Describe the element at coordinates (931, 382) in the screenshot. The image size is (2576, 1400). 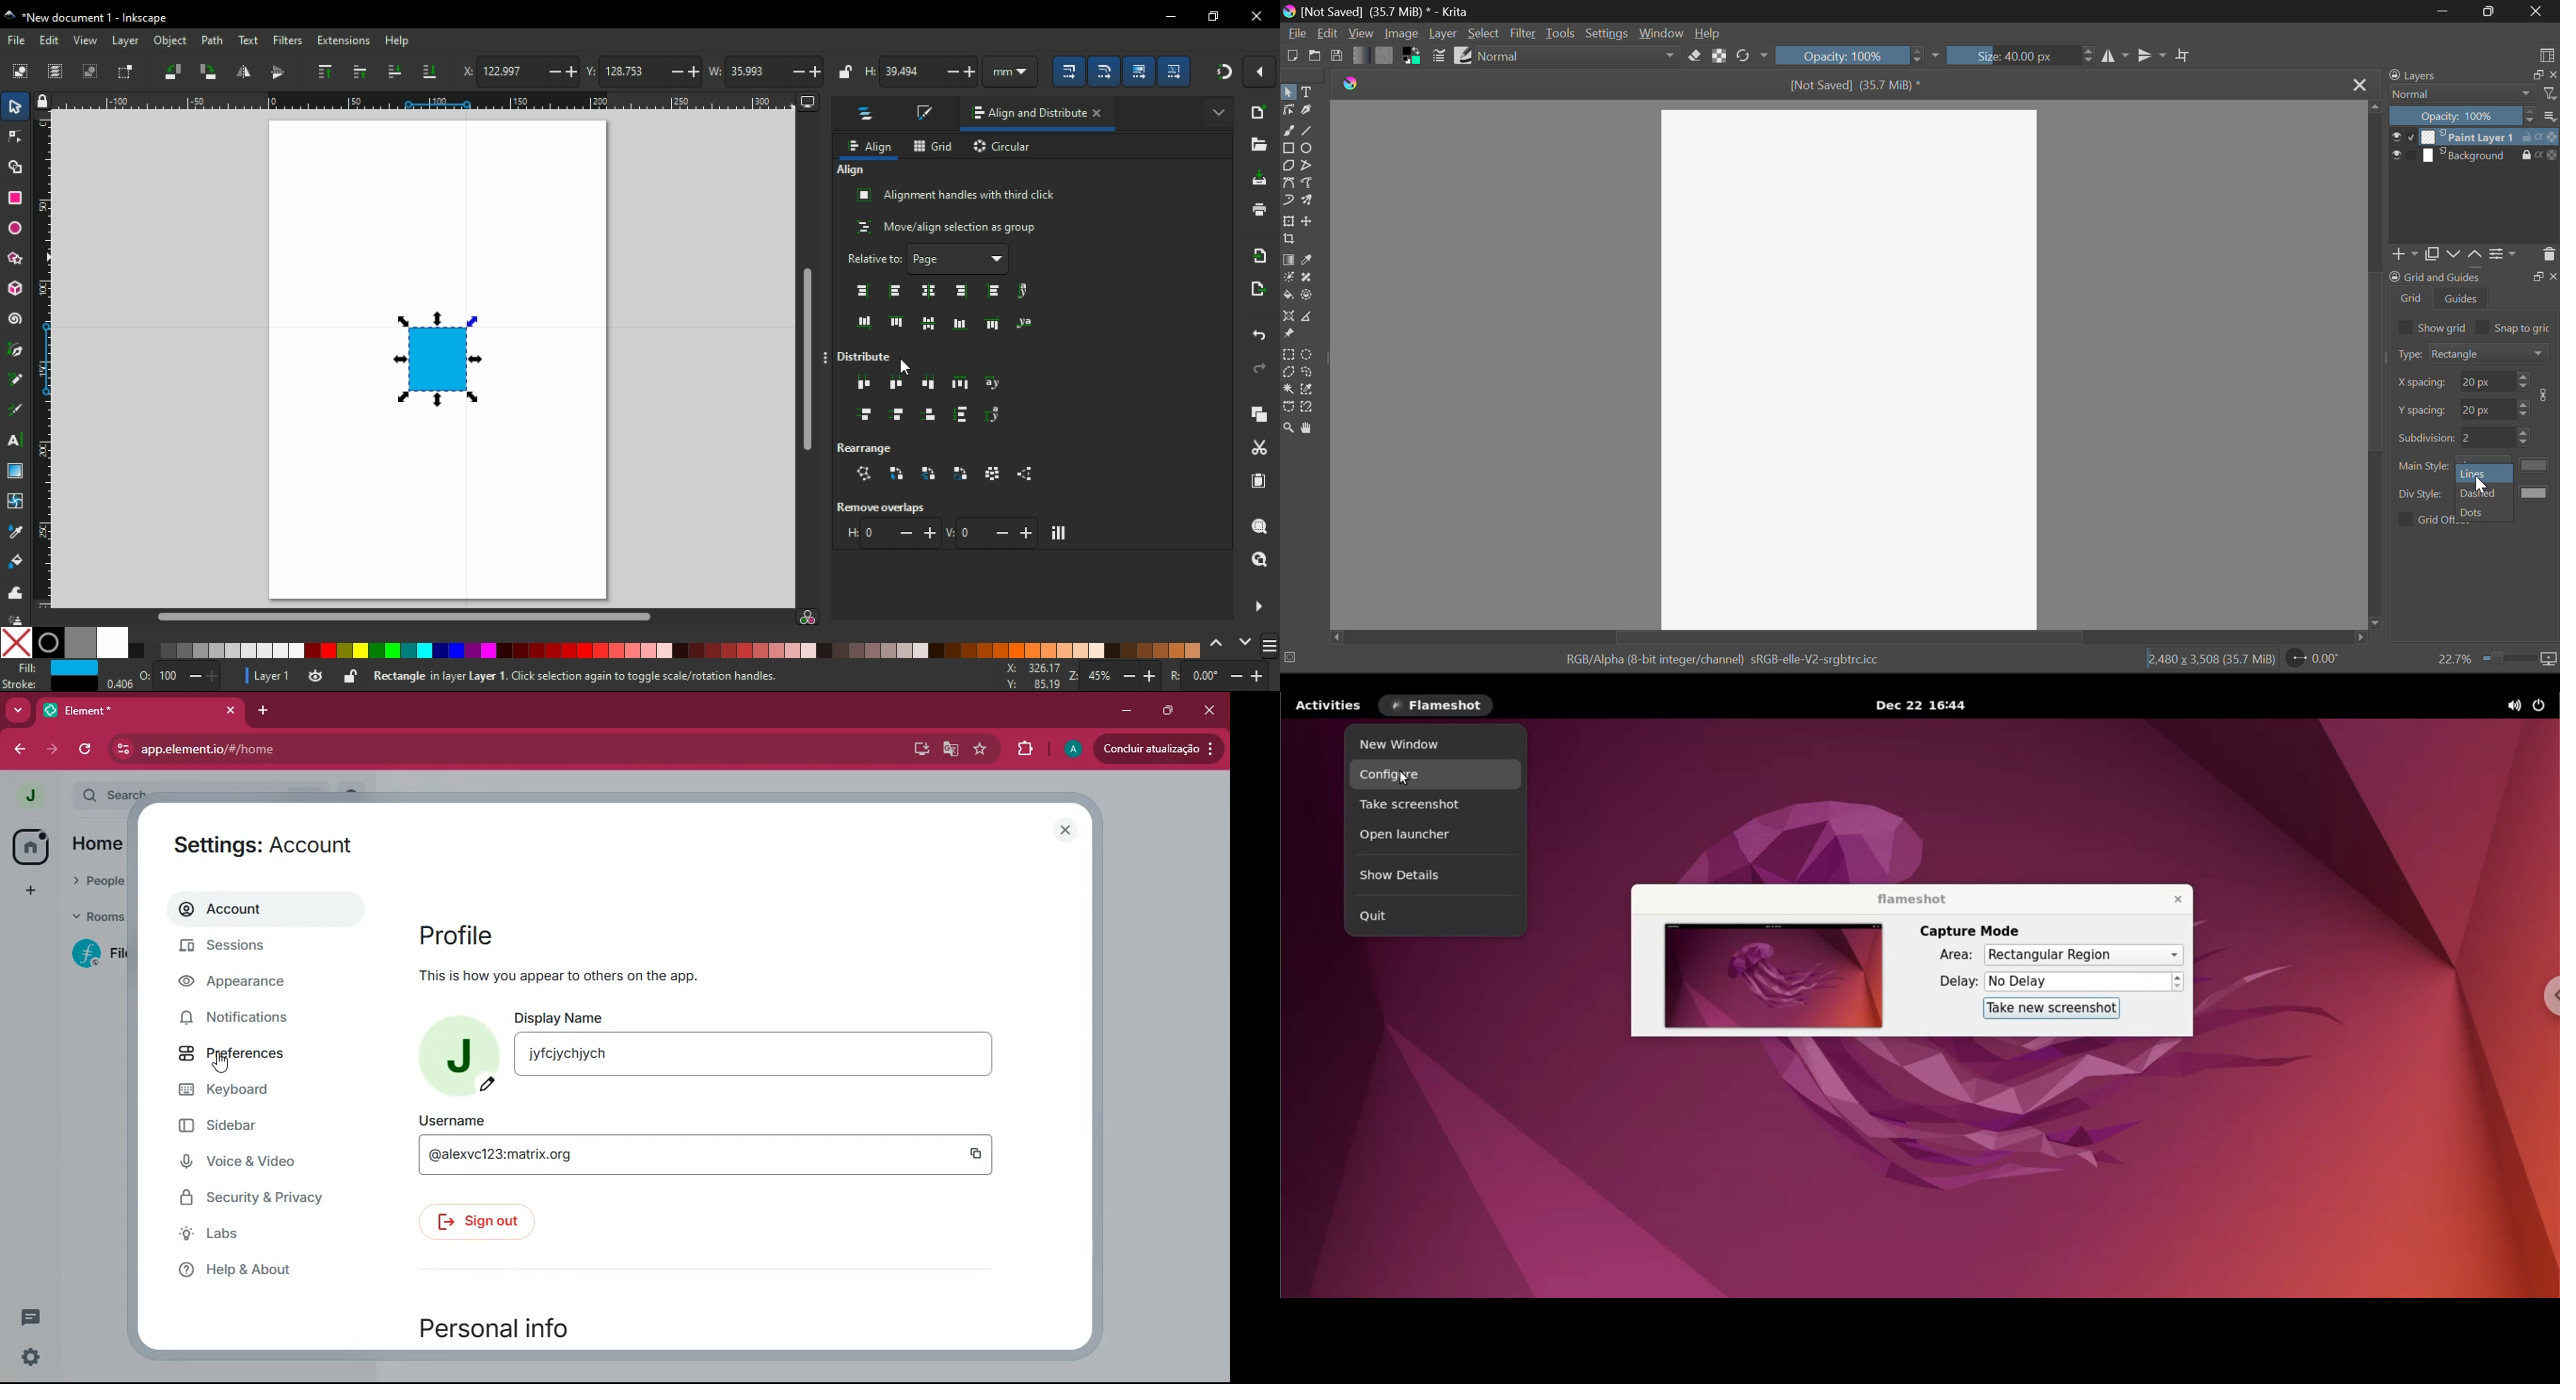
I see `distribute horizontally with even spacing between right edges` at that location.